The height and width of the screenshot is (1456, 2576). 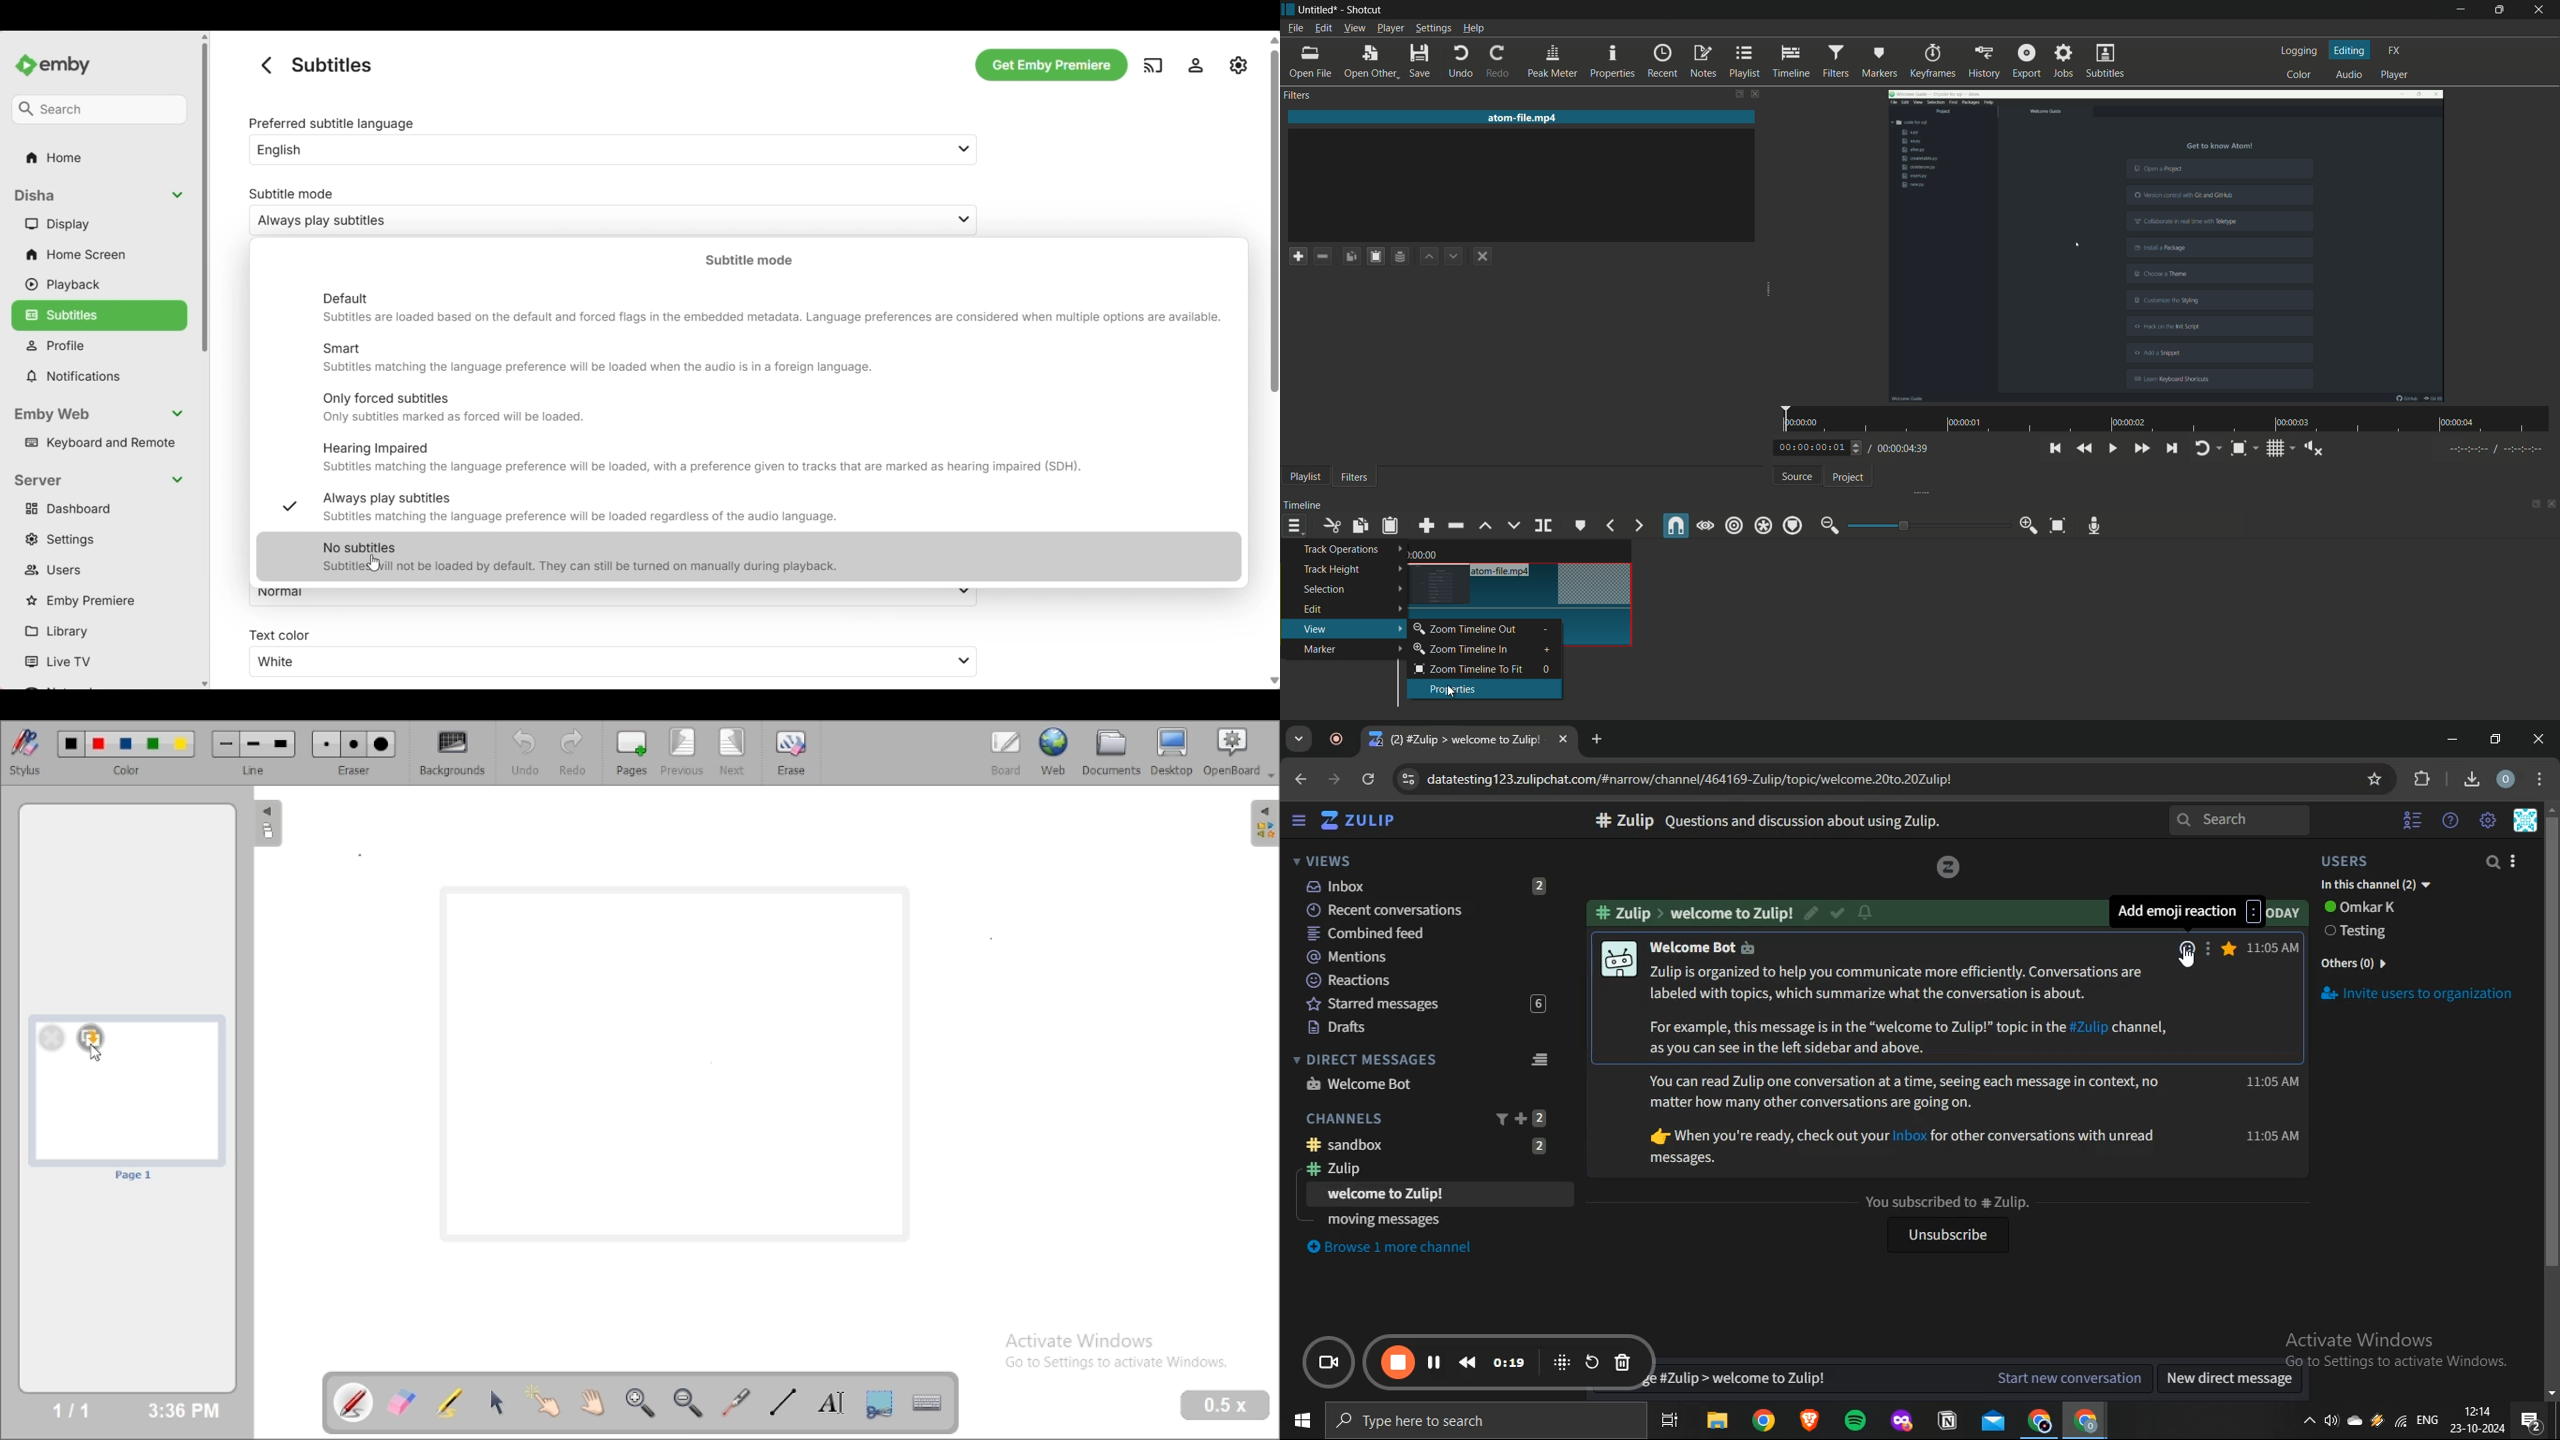 I want to click on tab, so click(x=1458, y=740).